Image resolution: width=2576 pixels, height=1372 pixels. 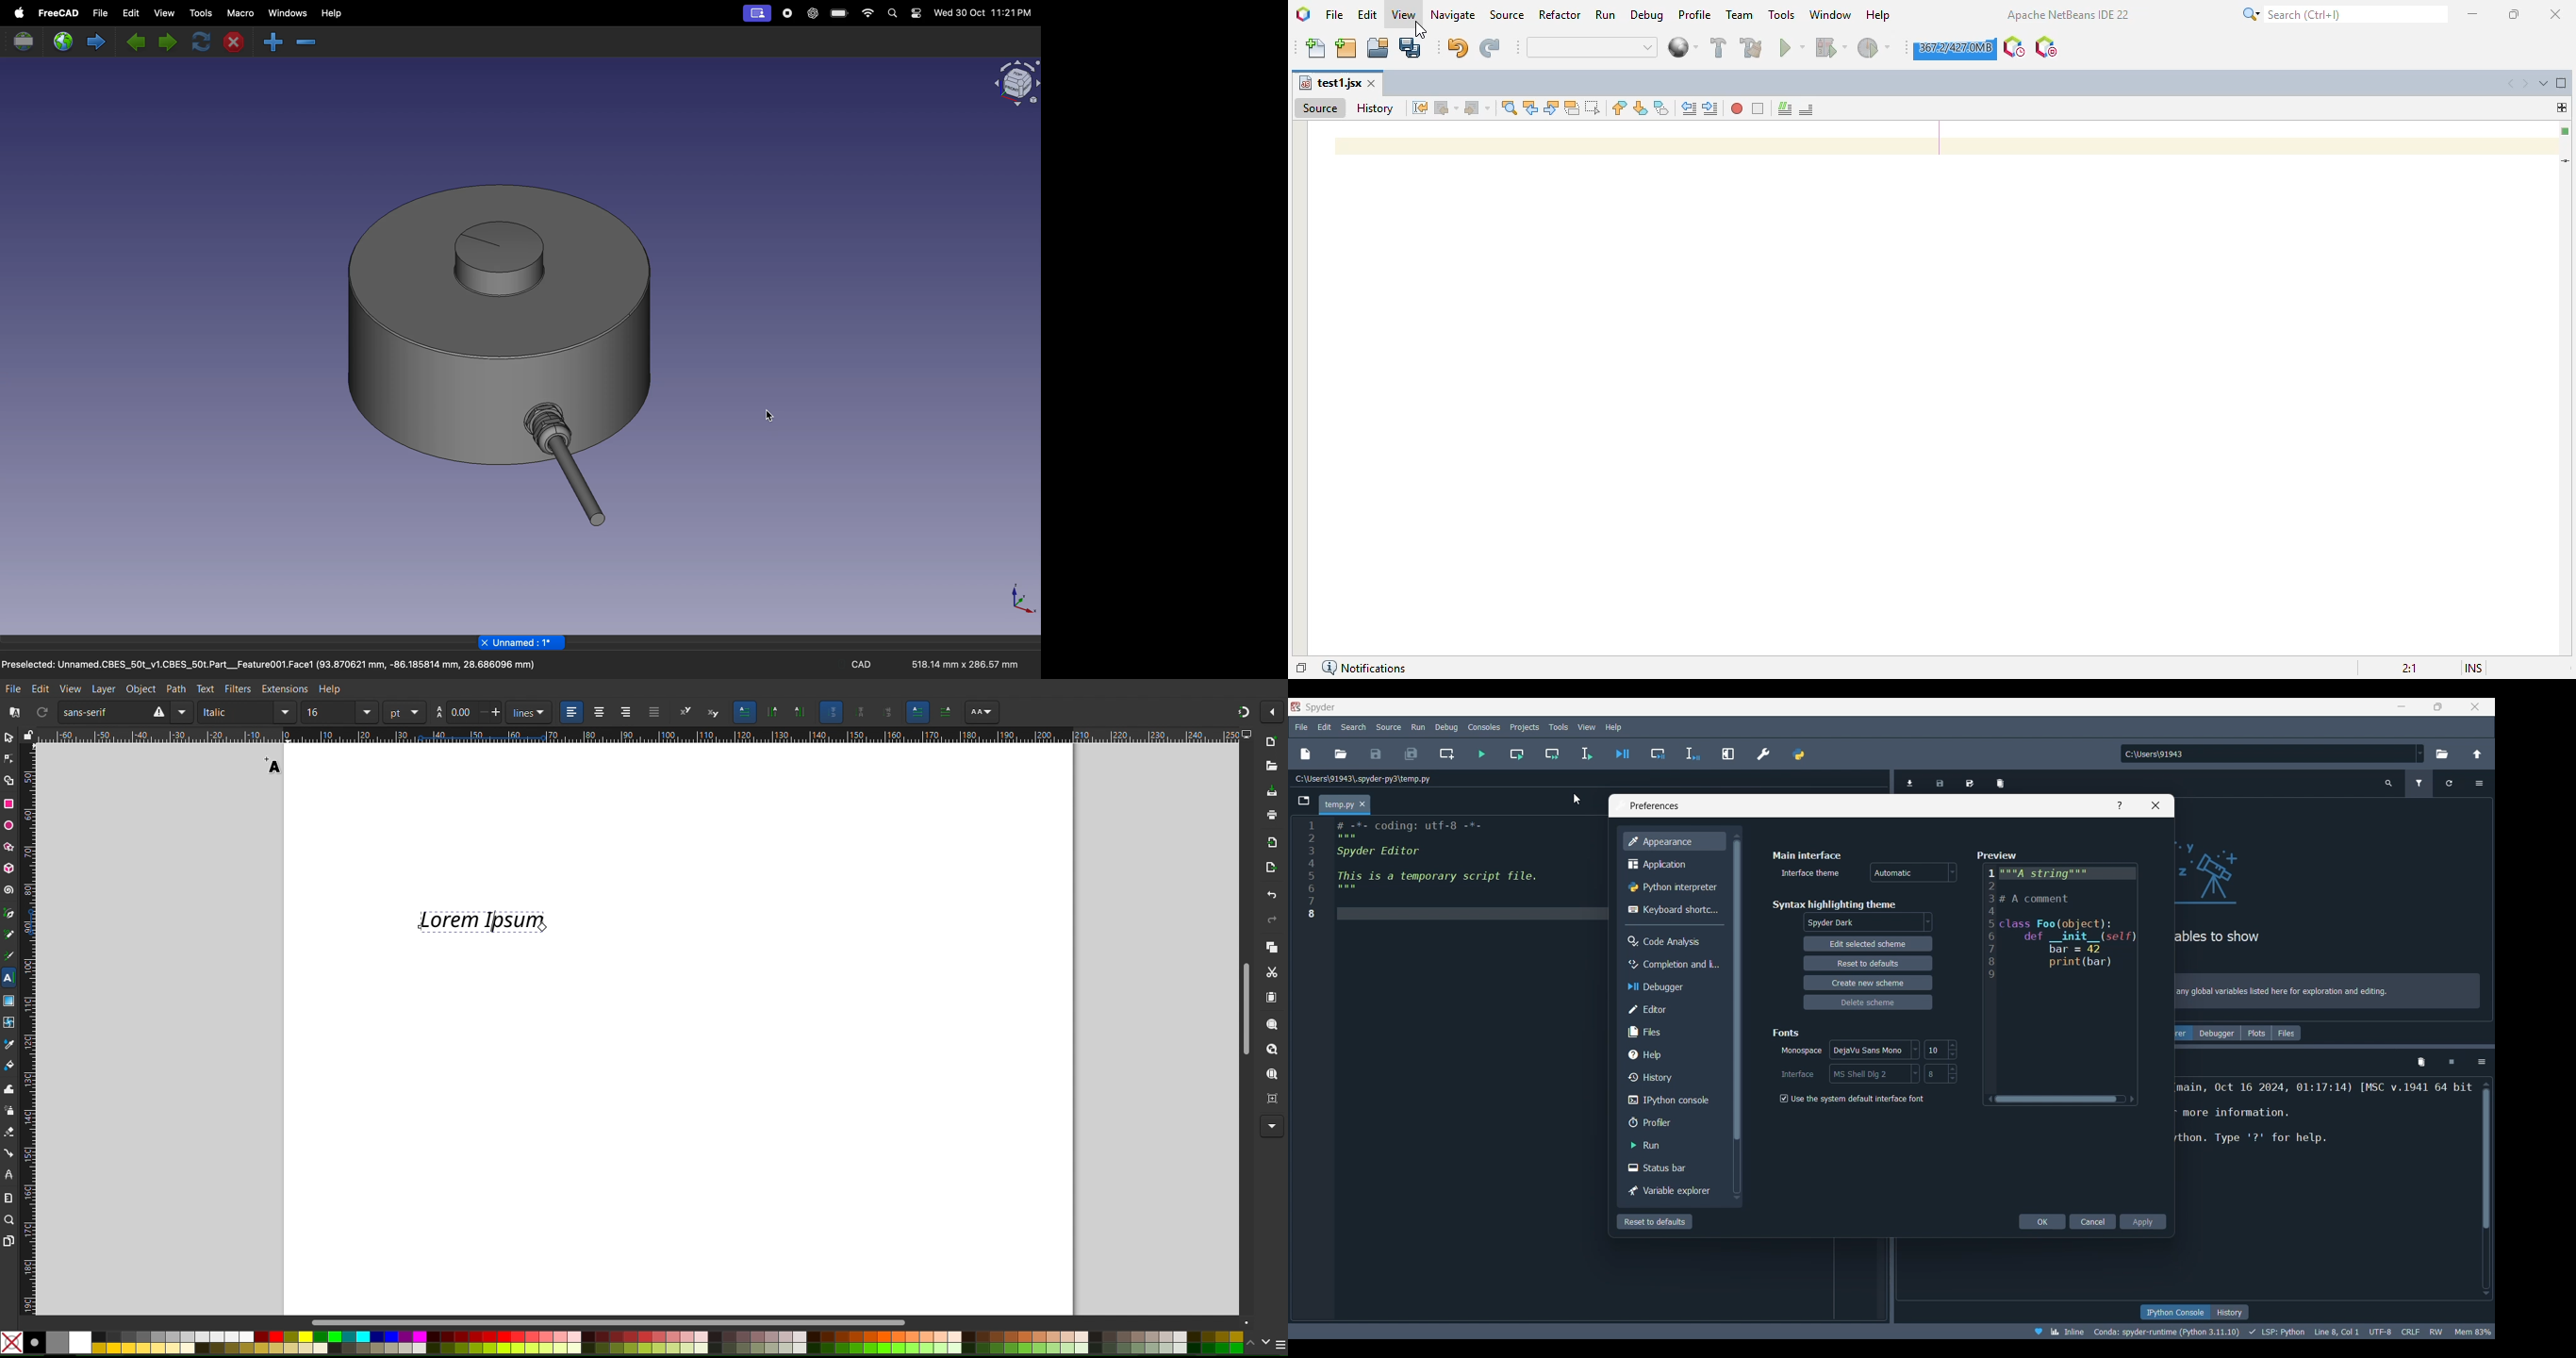 What do you see at coordinates (1273, 974) in the screenshot?
I see `Cut` at bounding box center [1273, 974].